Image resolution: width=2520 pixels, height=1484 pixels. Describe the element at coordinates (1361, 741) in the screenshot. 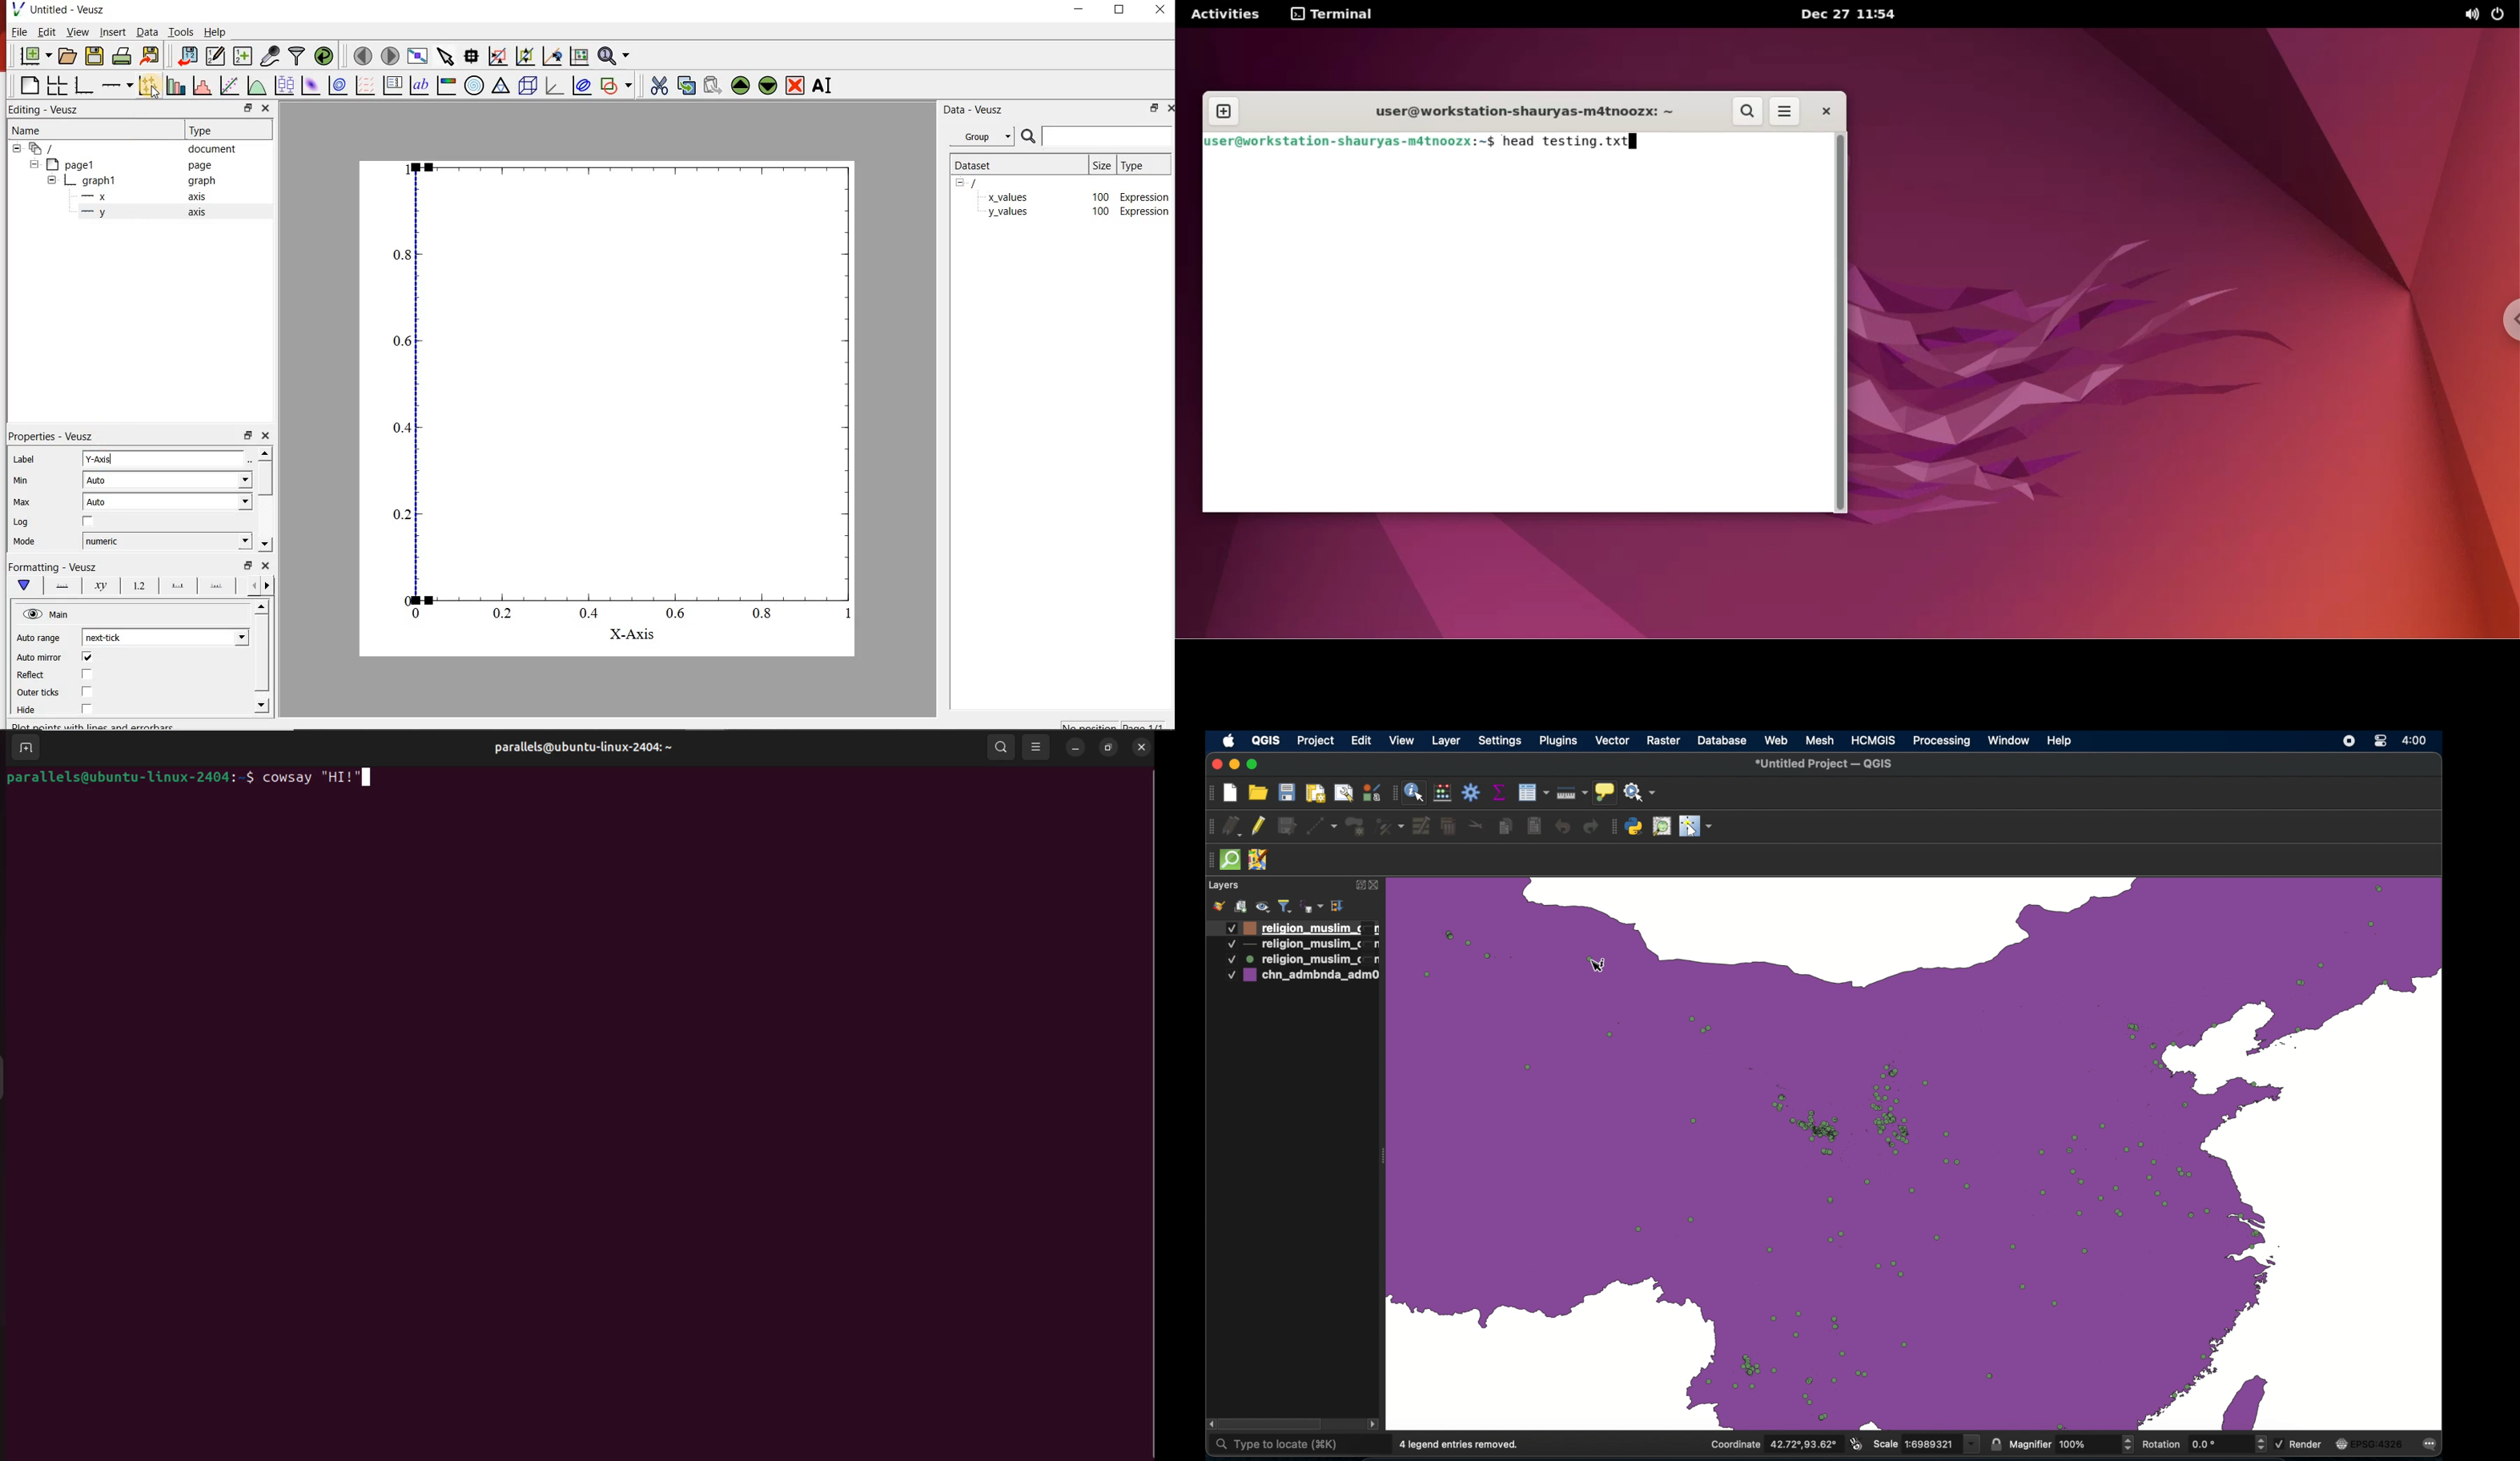

I see `edit` at that location.